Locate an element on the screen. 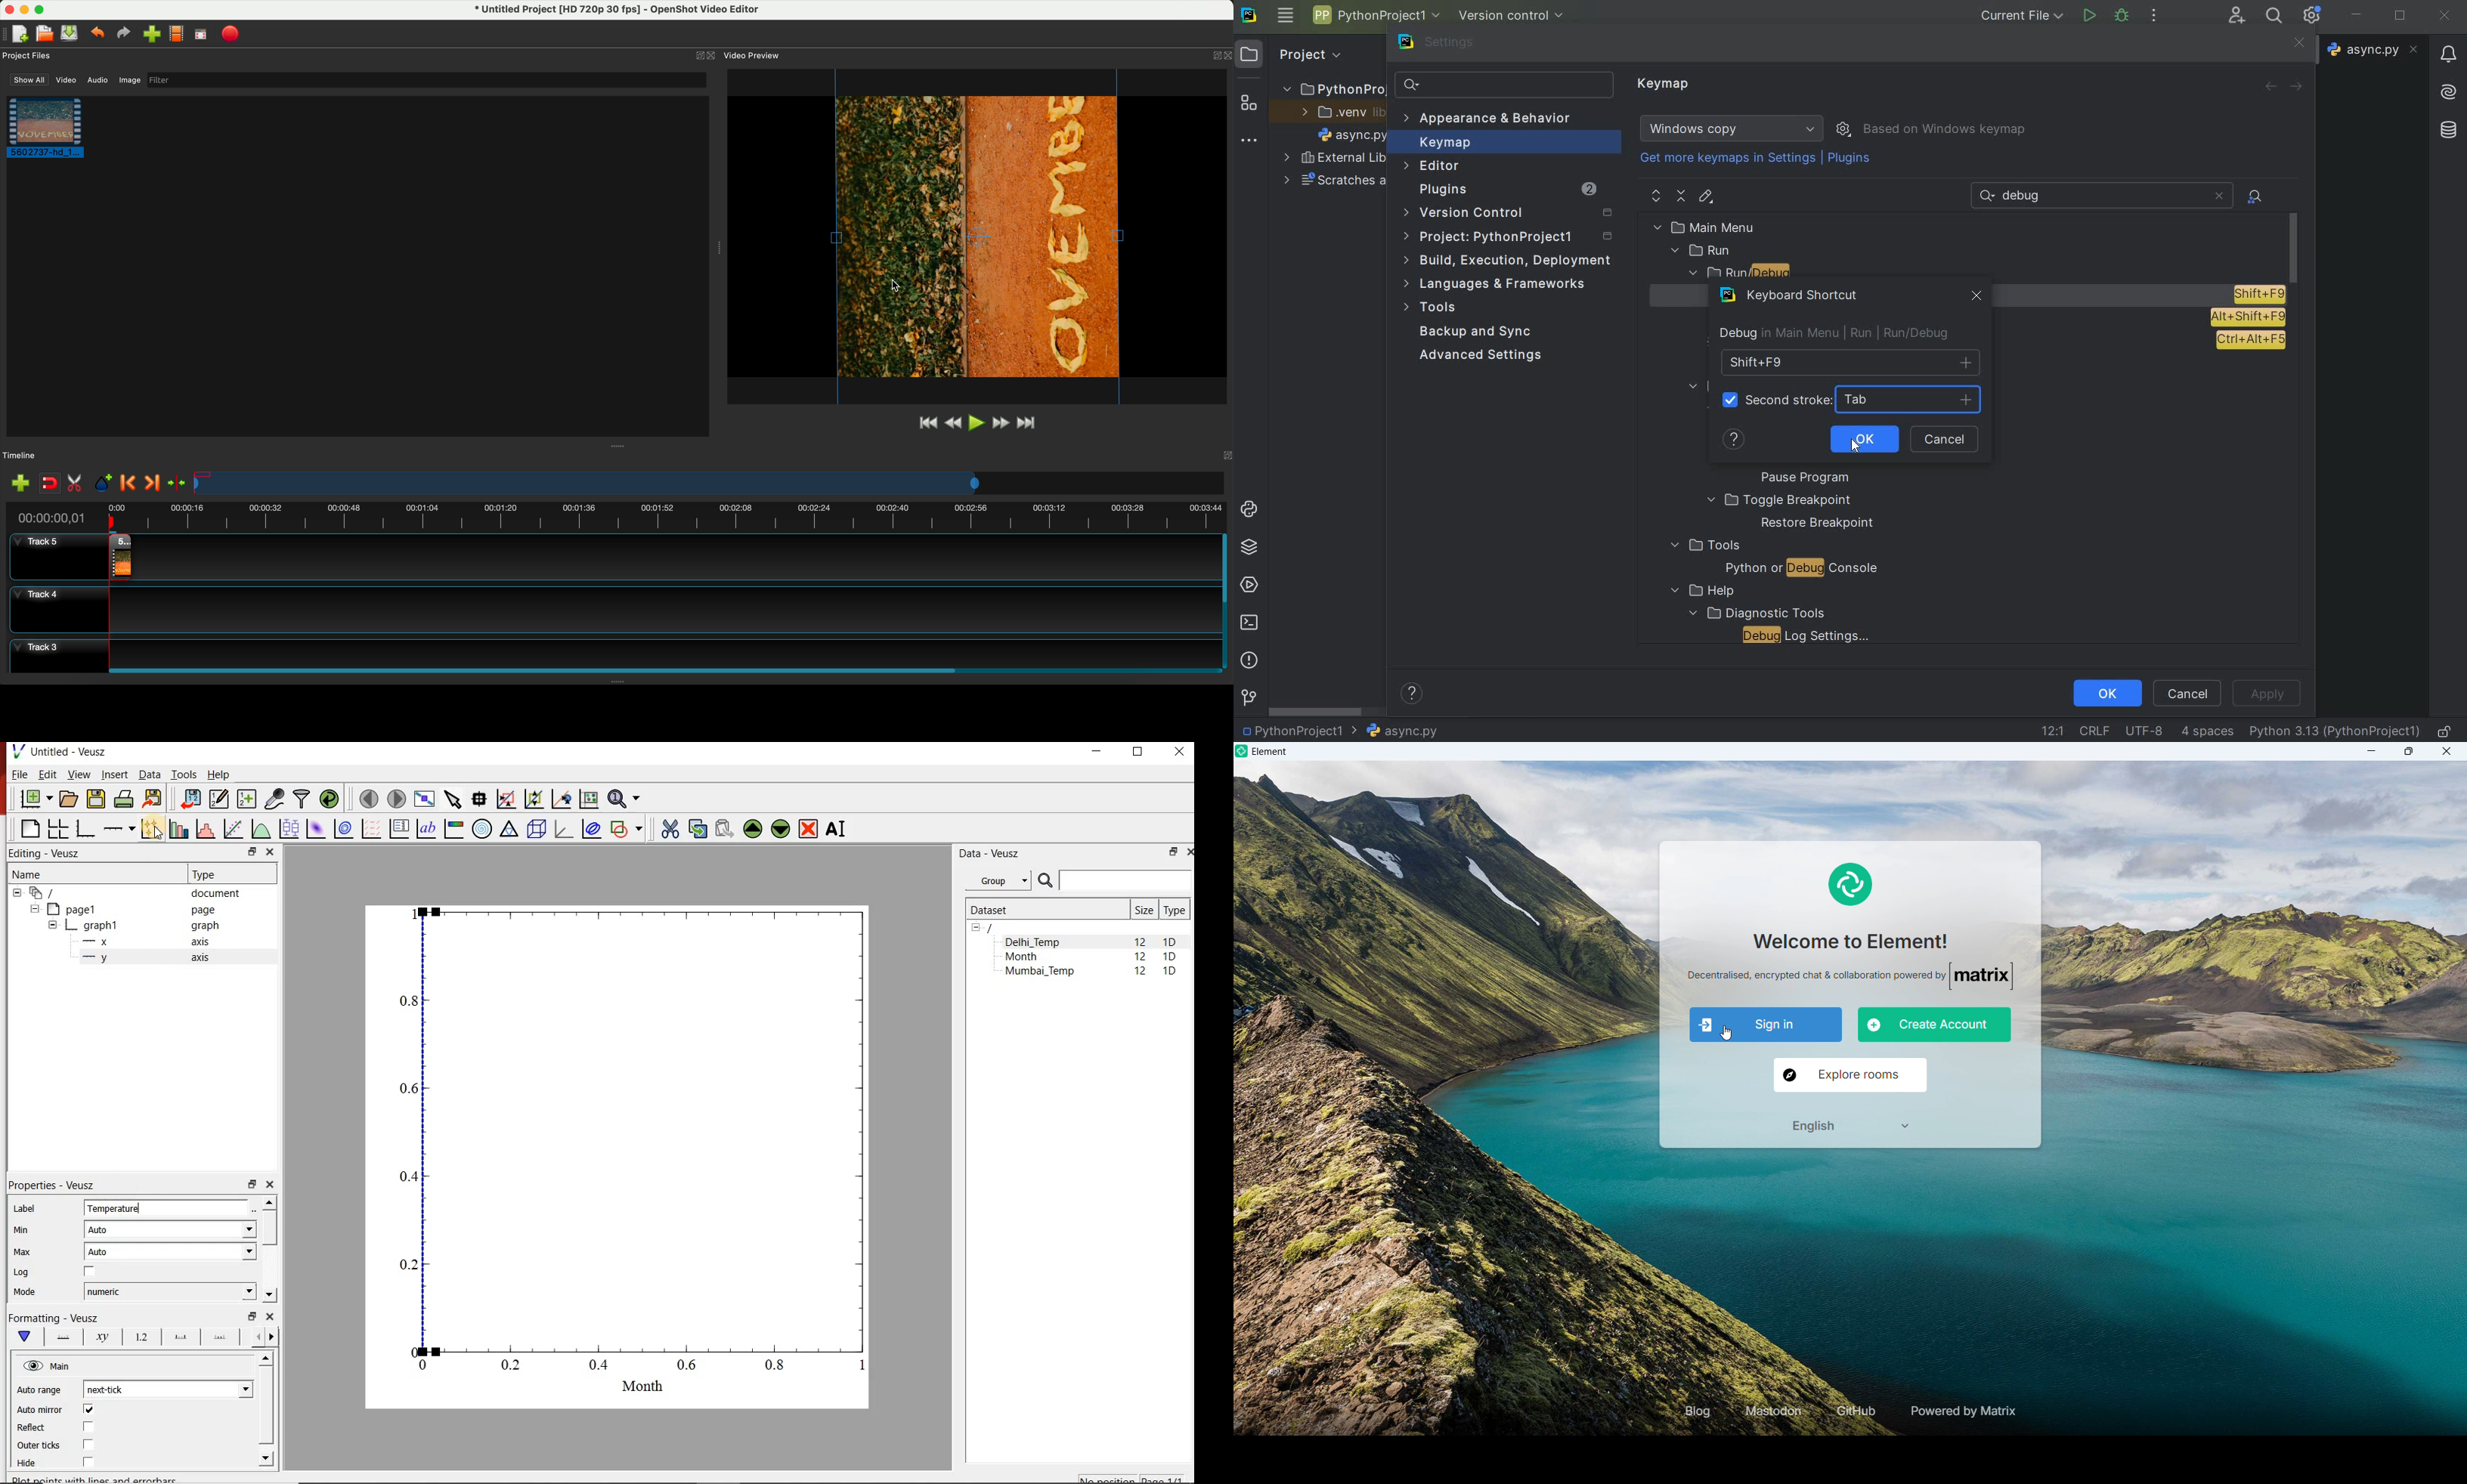  fast foward is located at coordinates (1001, 423).